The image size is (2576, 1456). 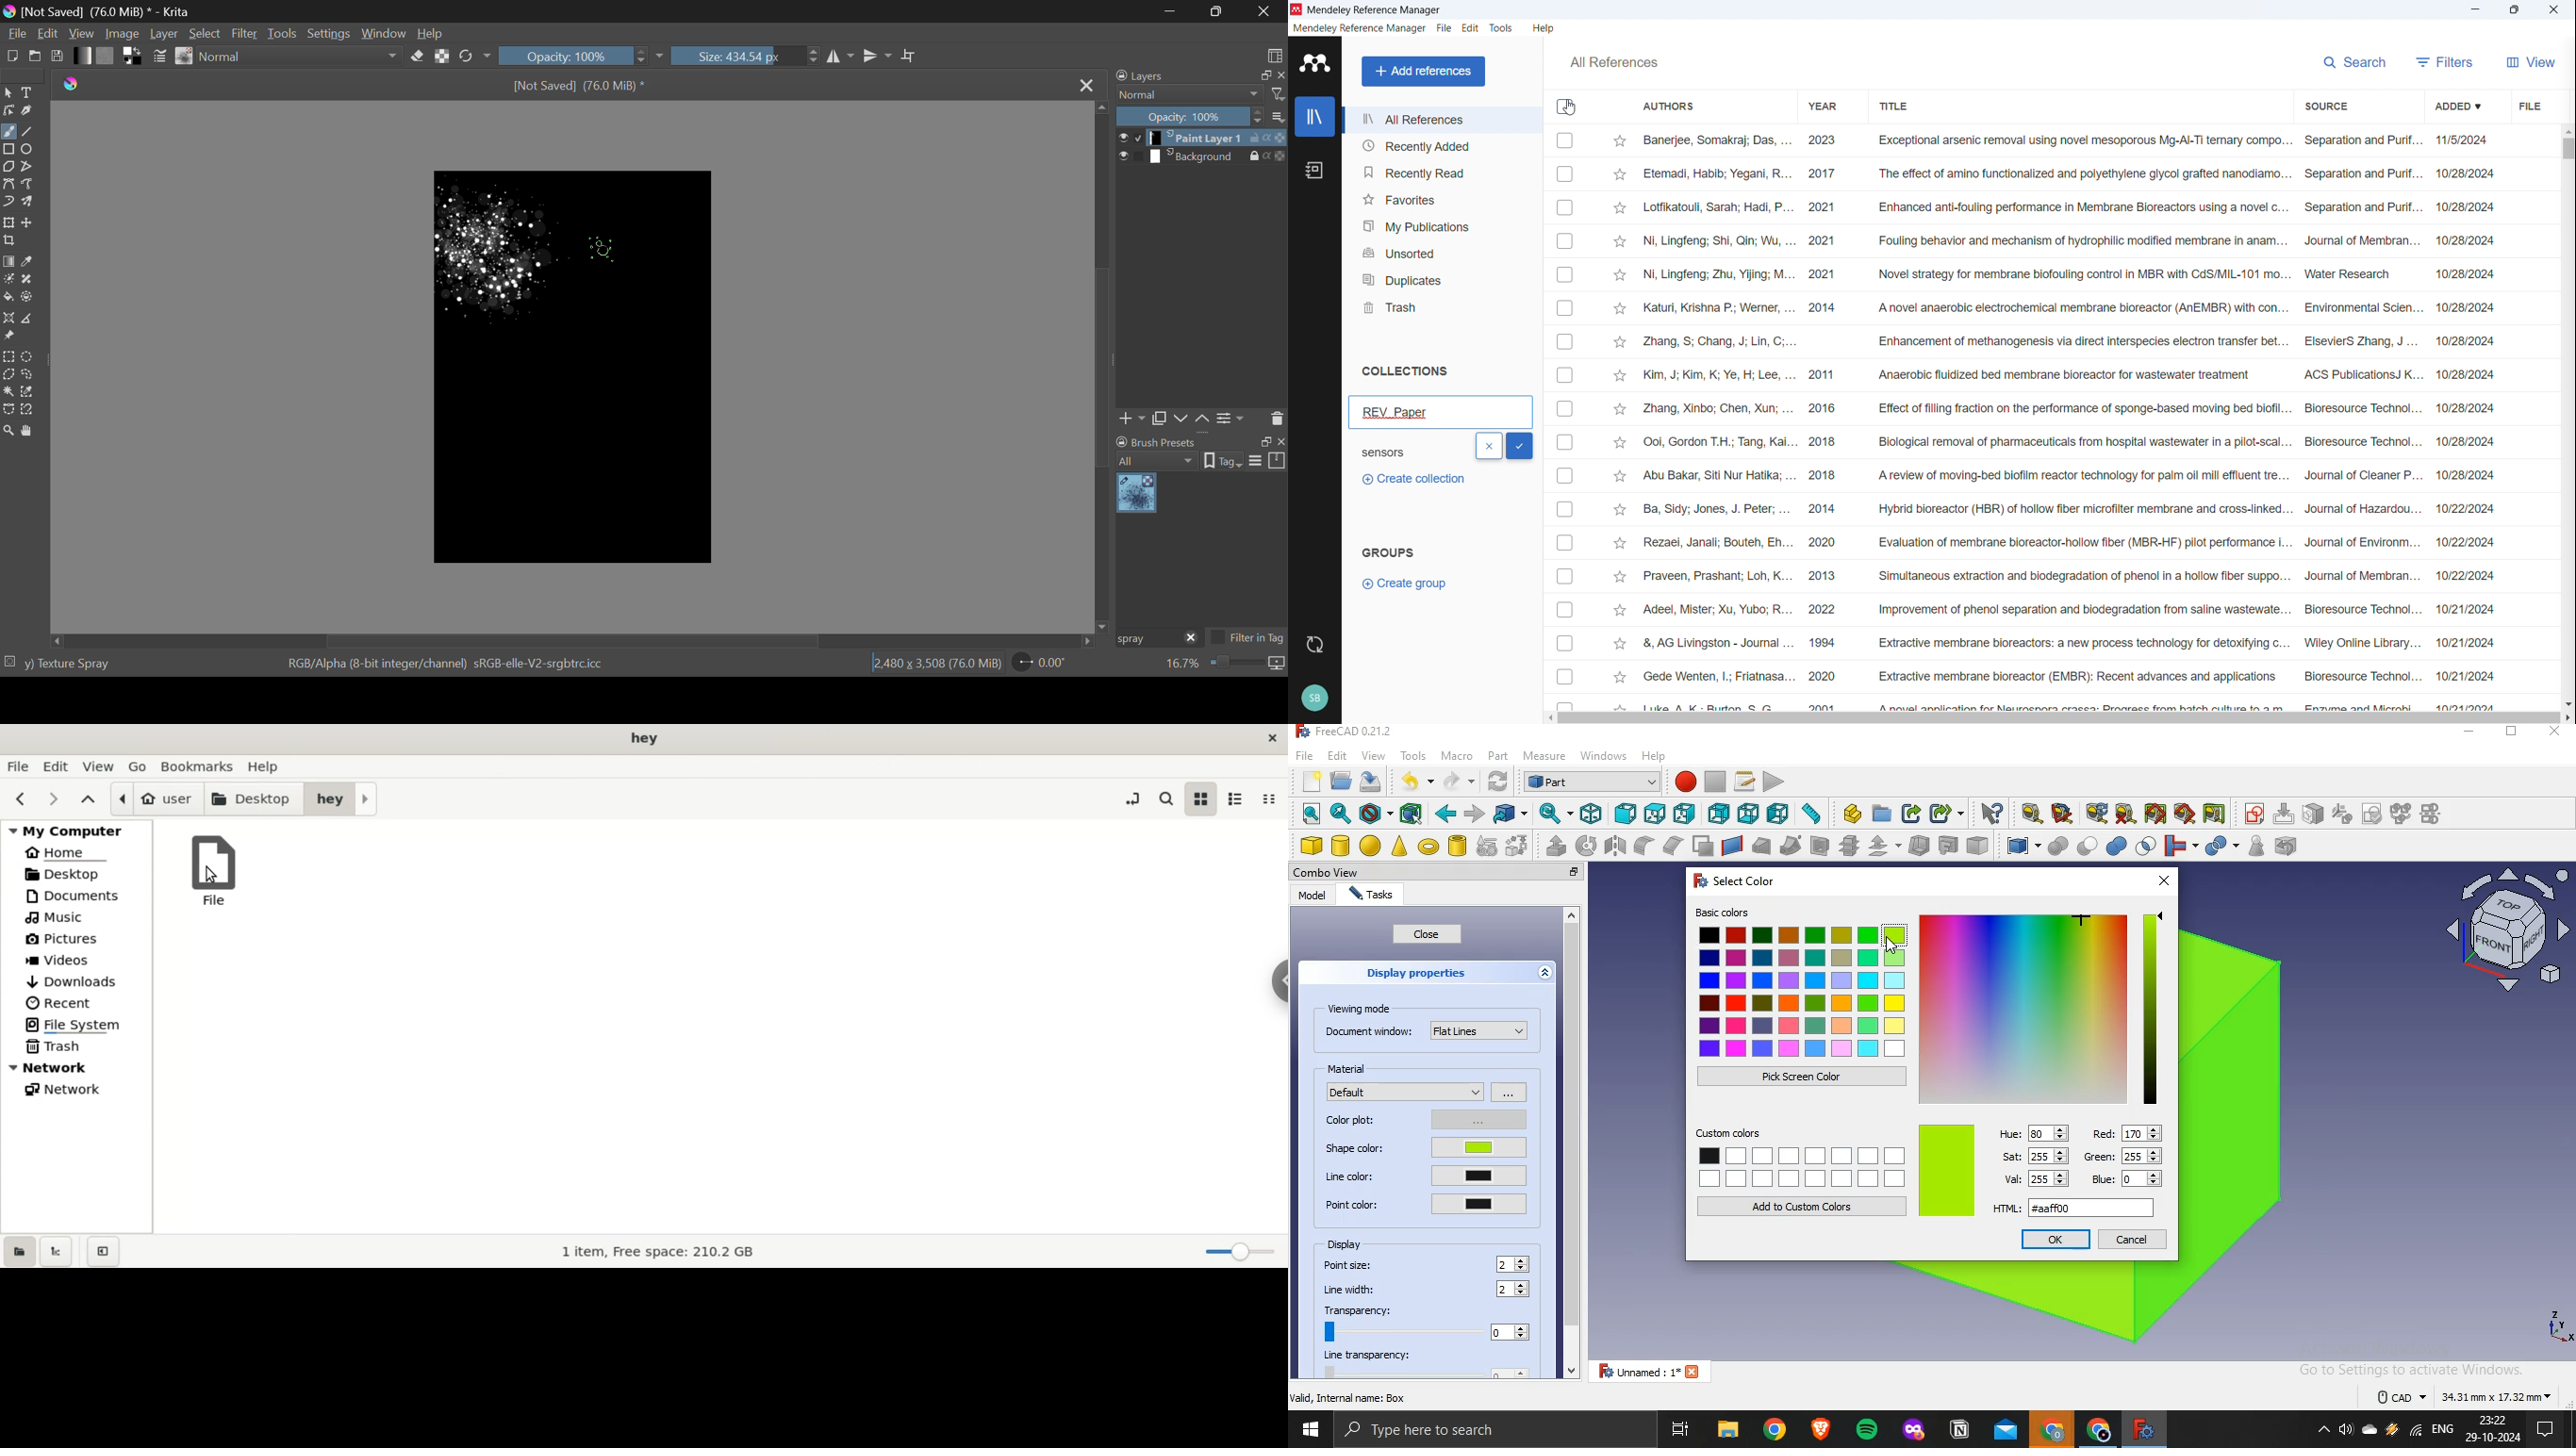 I want to click on Polygon Selection, so click(x=9, y=374).